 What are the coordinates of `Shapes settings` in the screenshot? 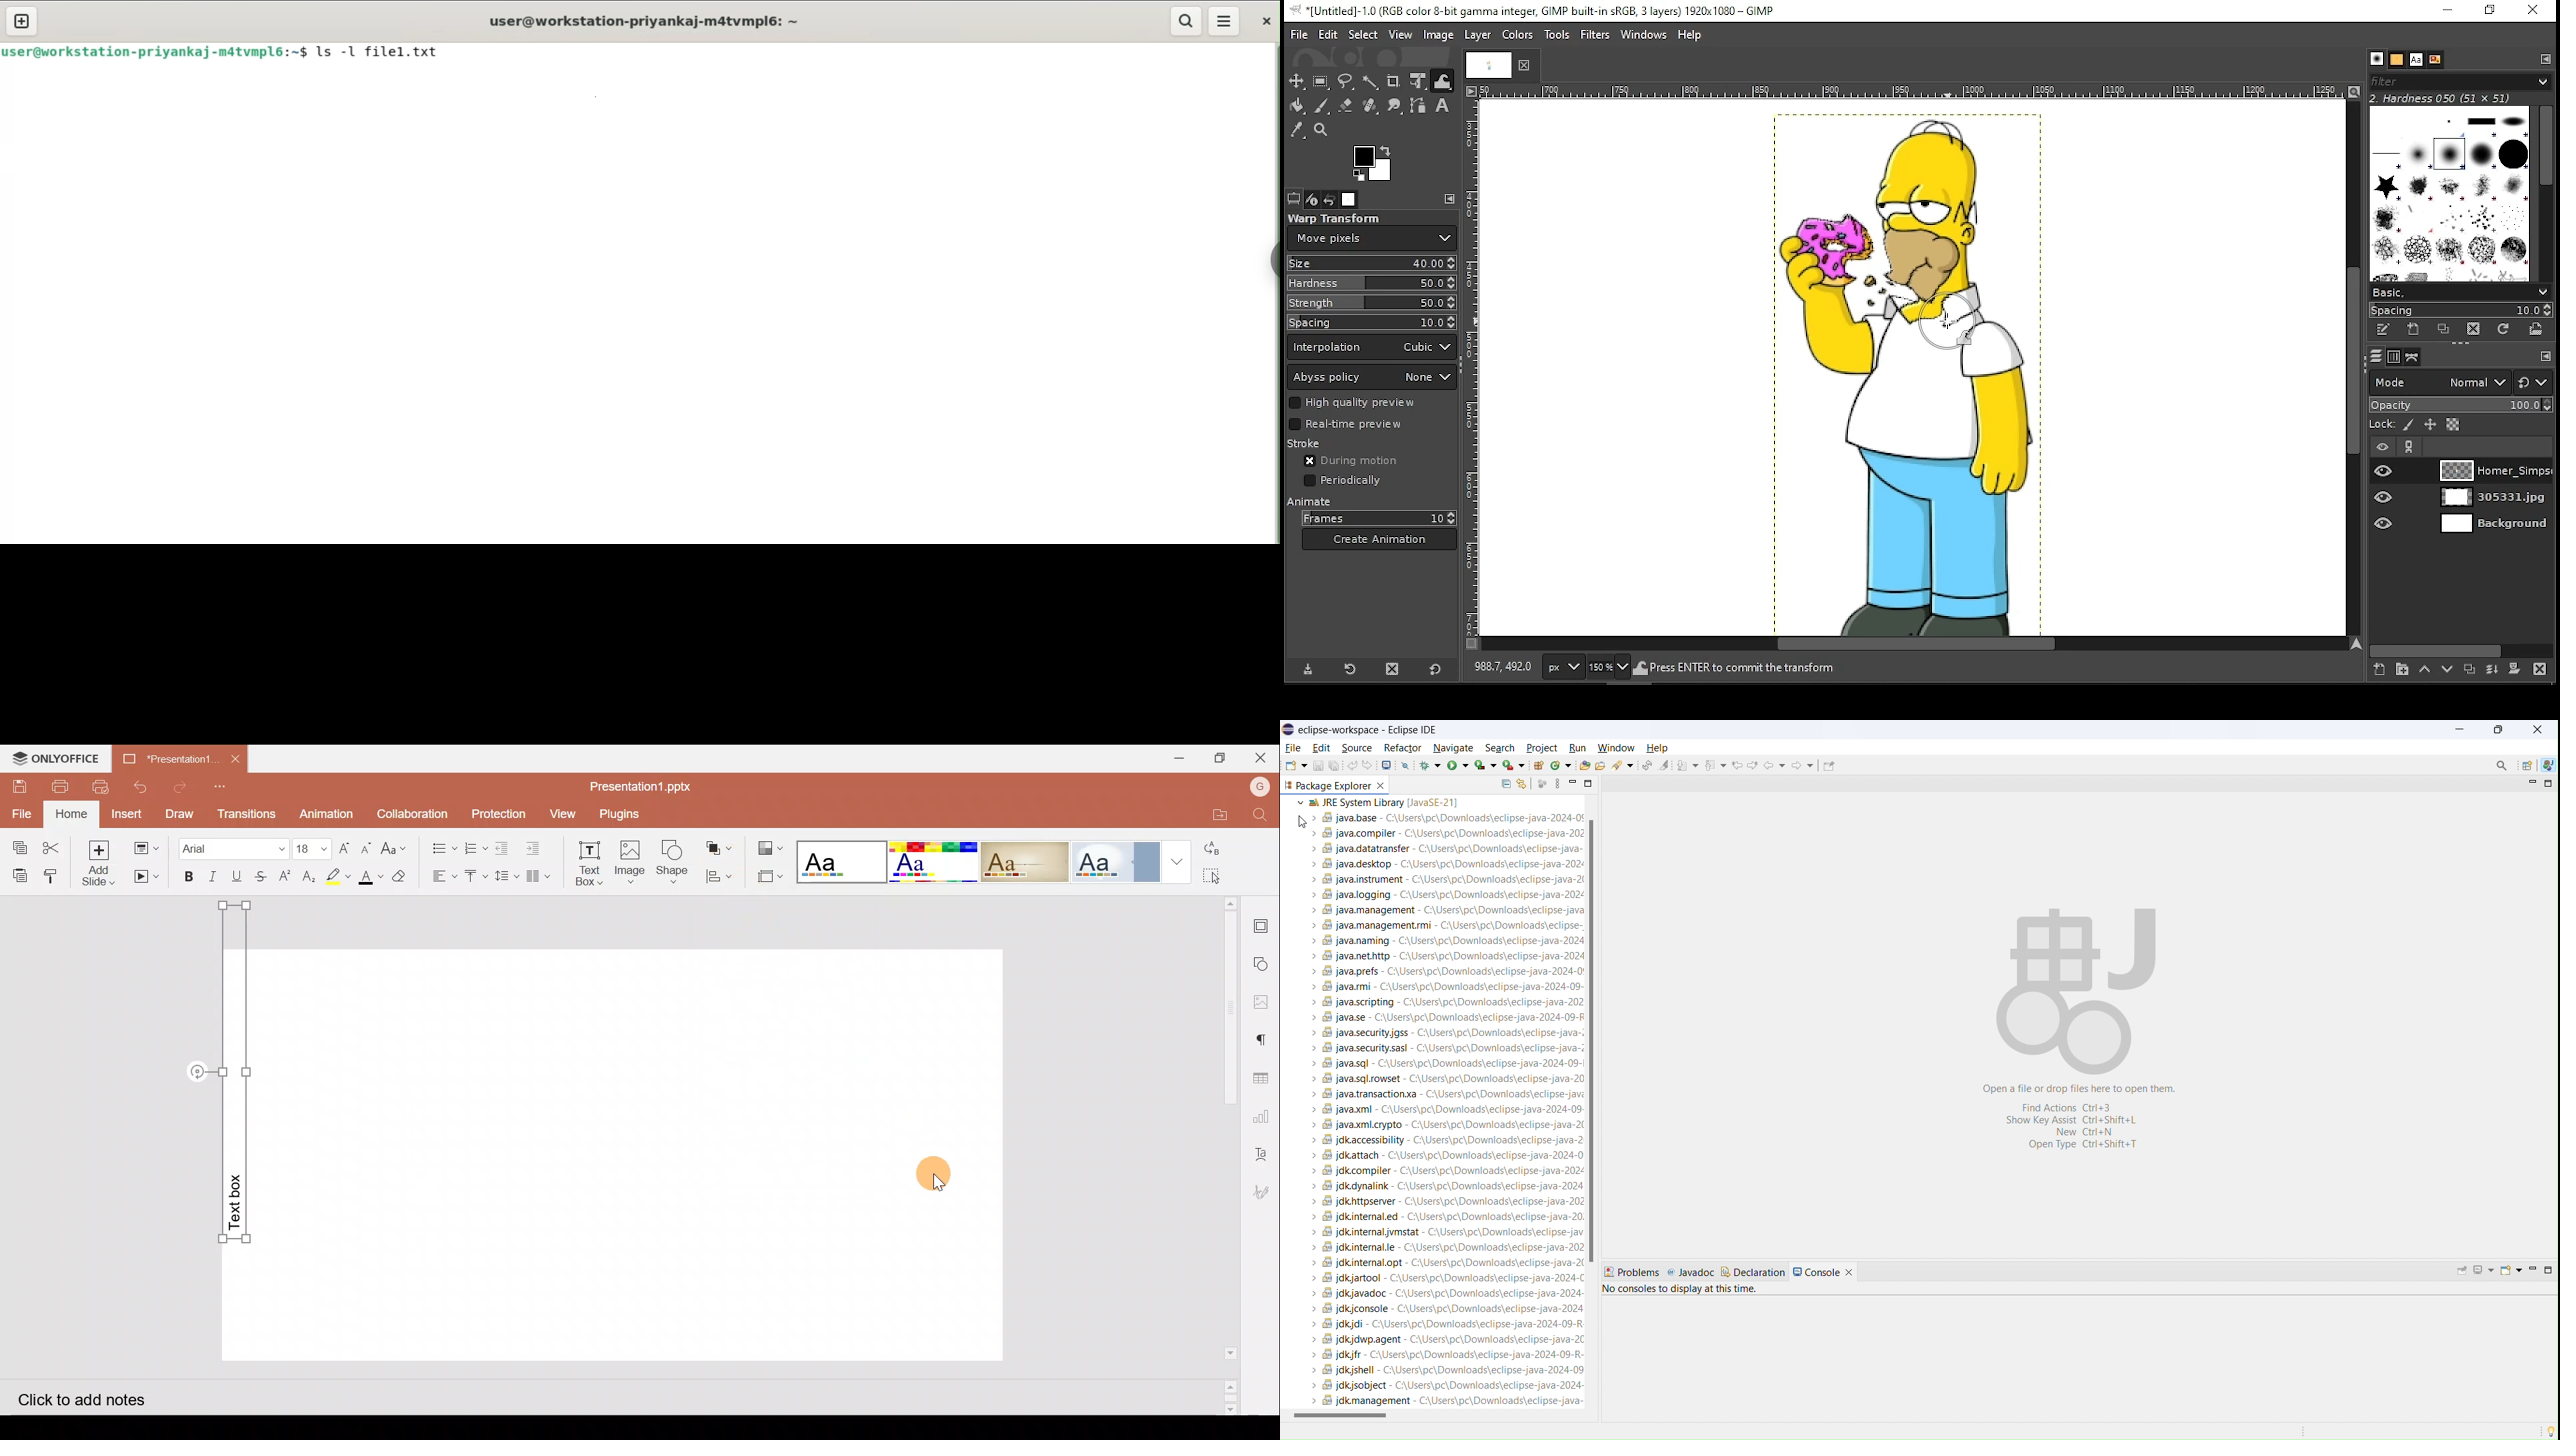 It's located at (1264, 965).